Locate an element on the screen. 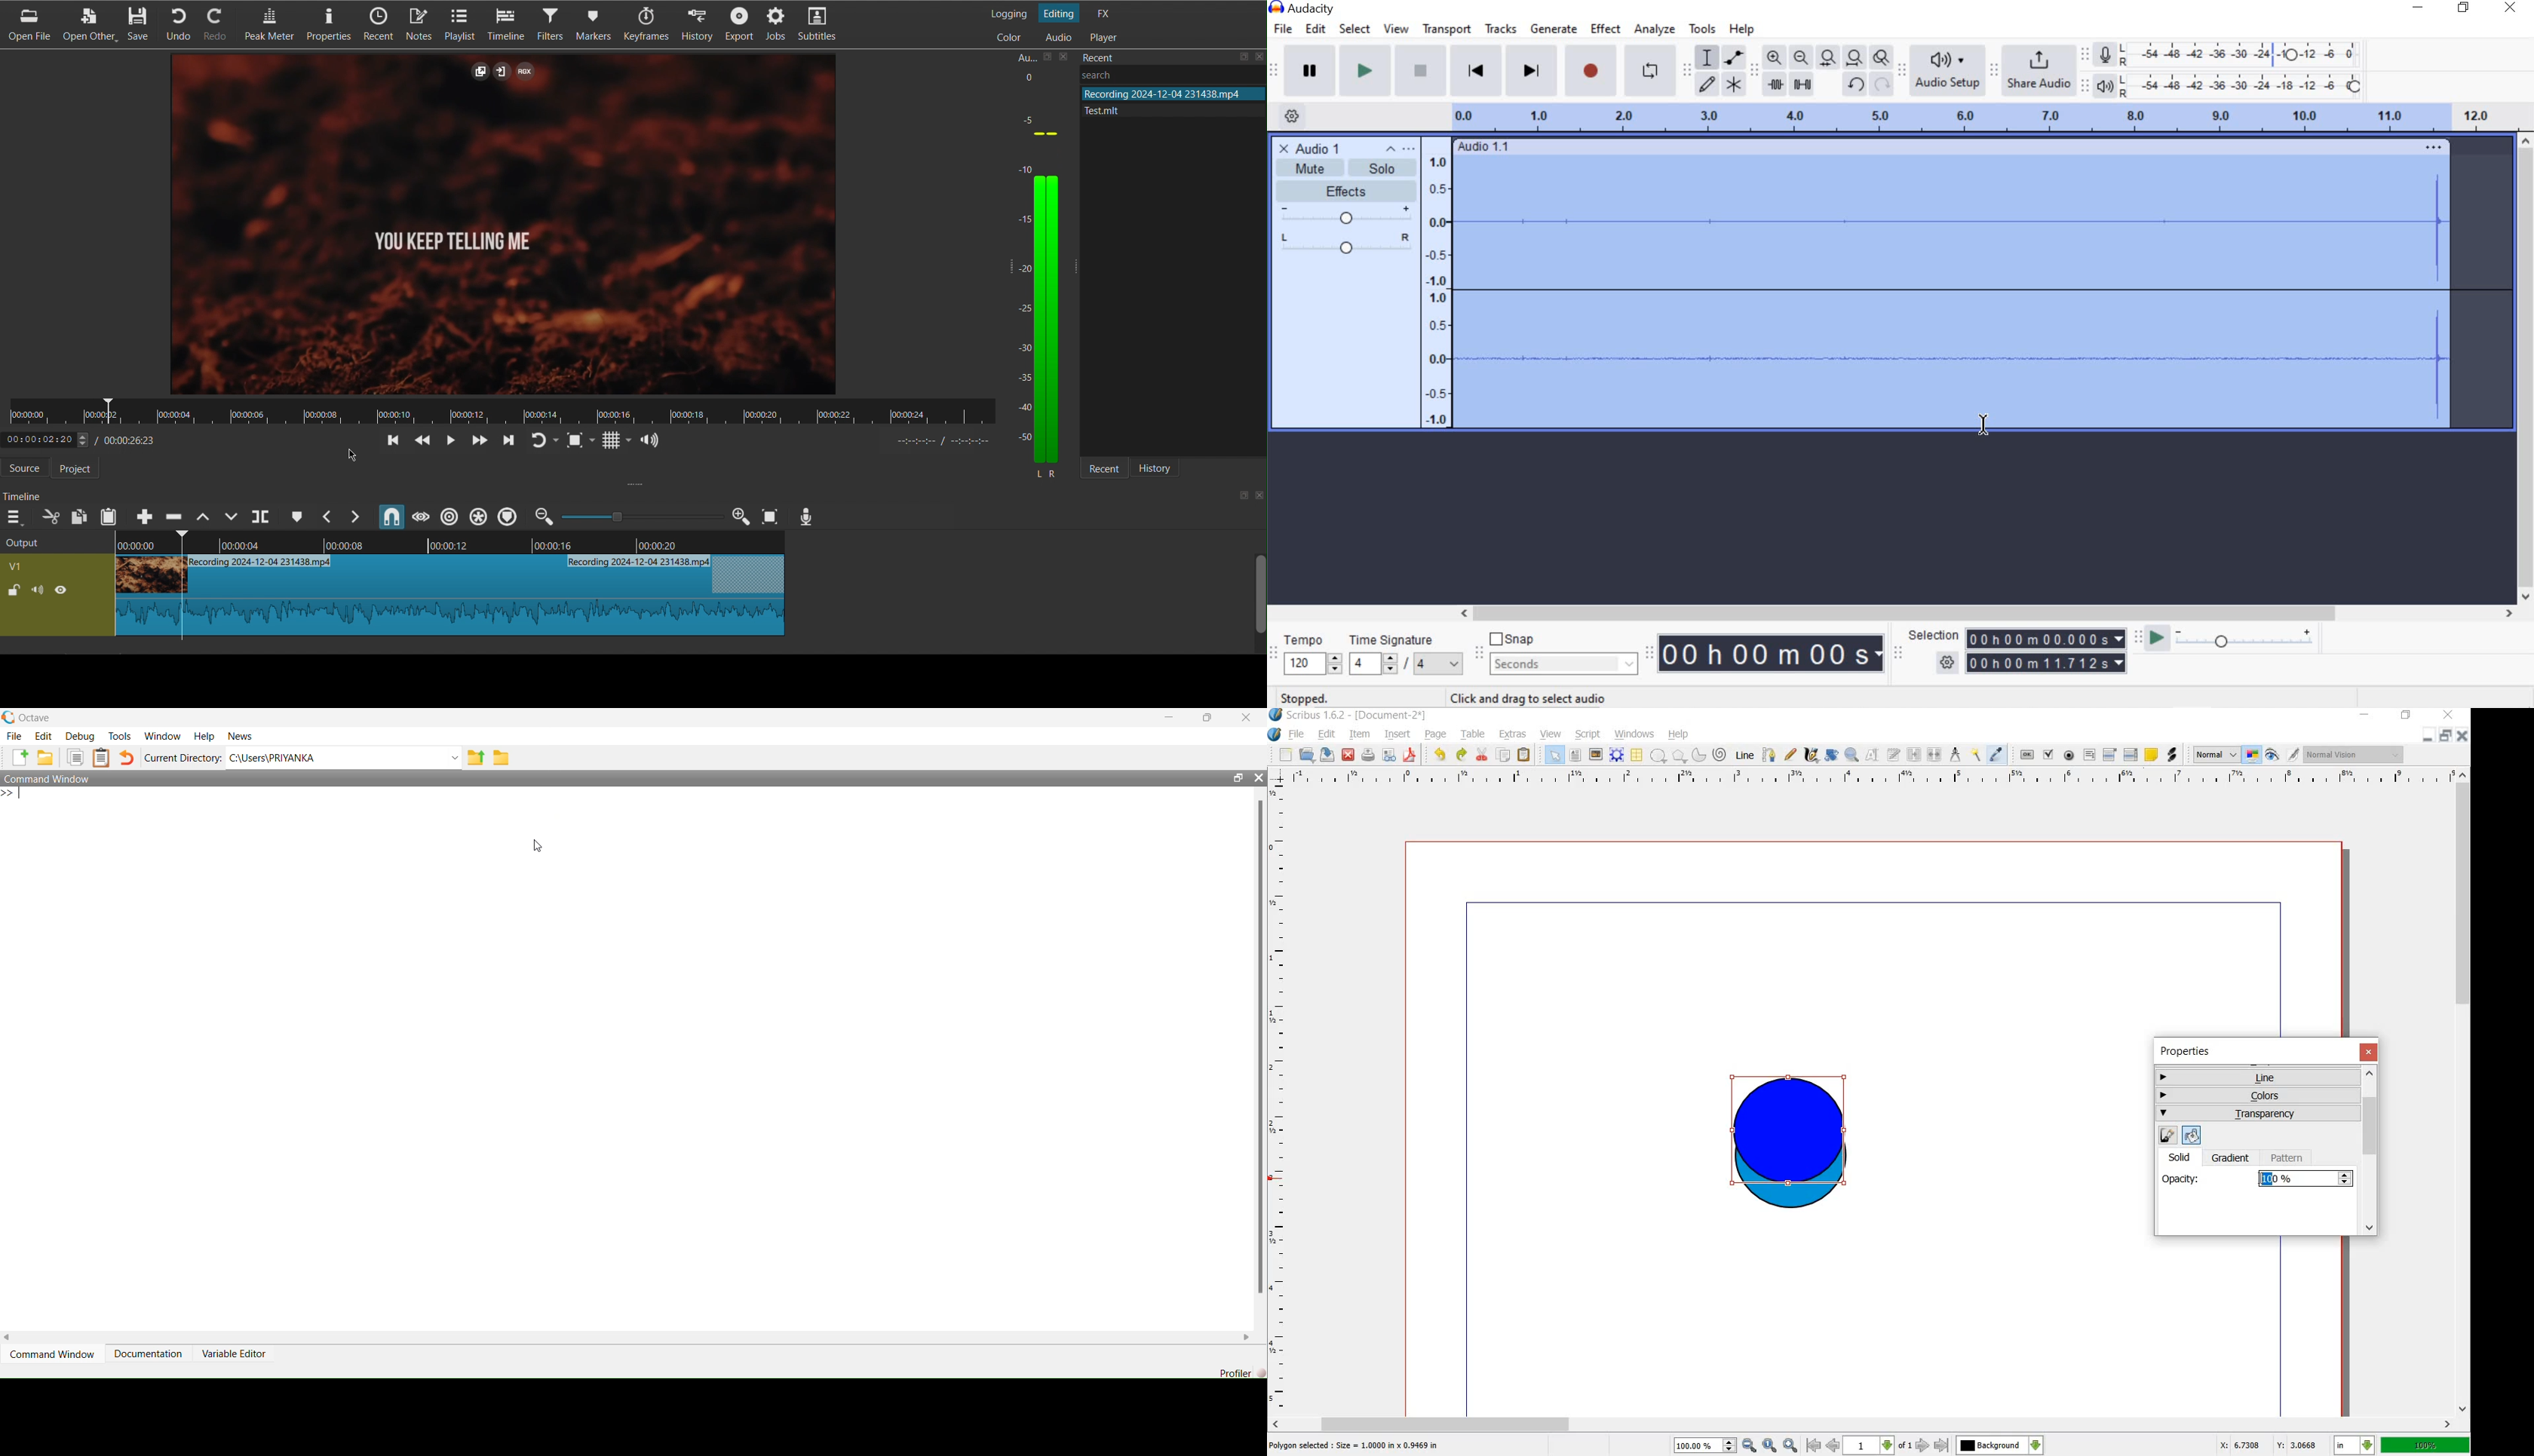  close is located at coordinates (1258, 496).